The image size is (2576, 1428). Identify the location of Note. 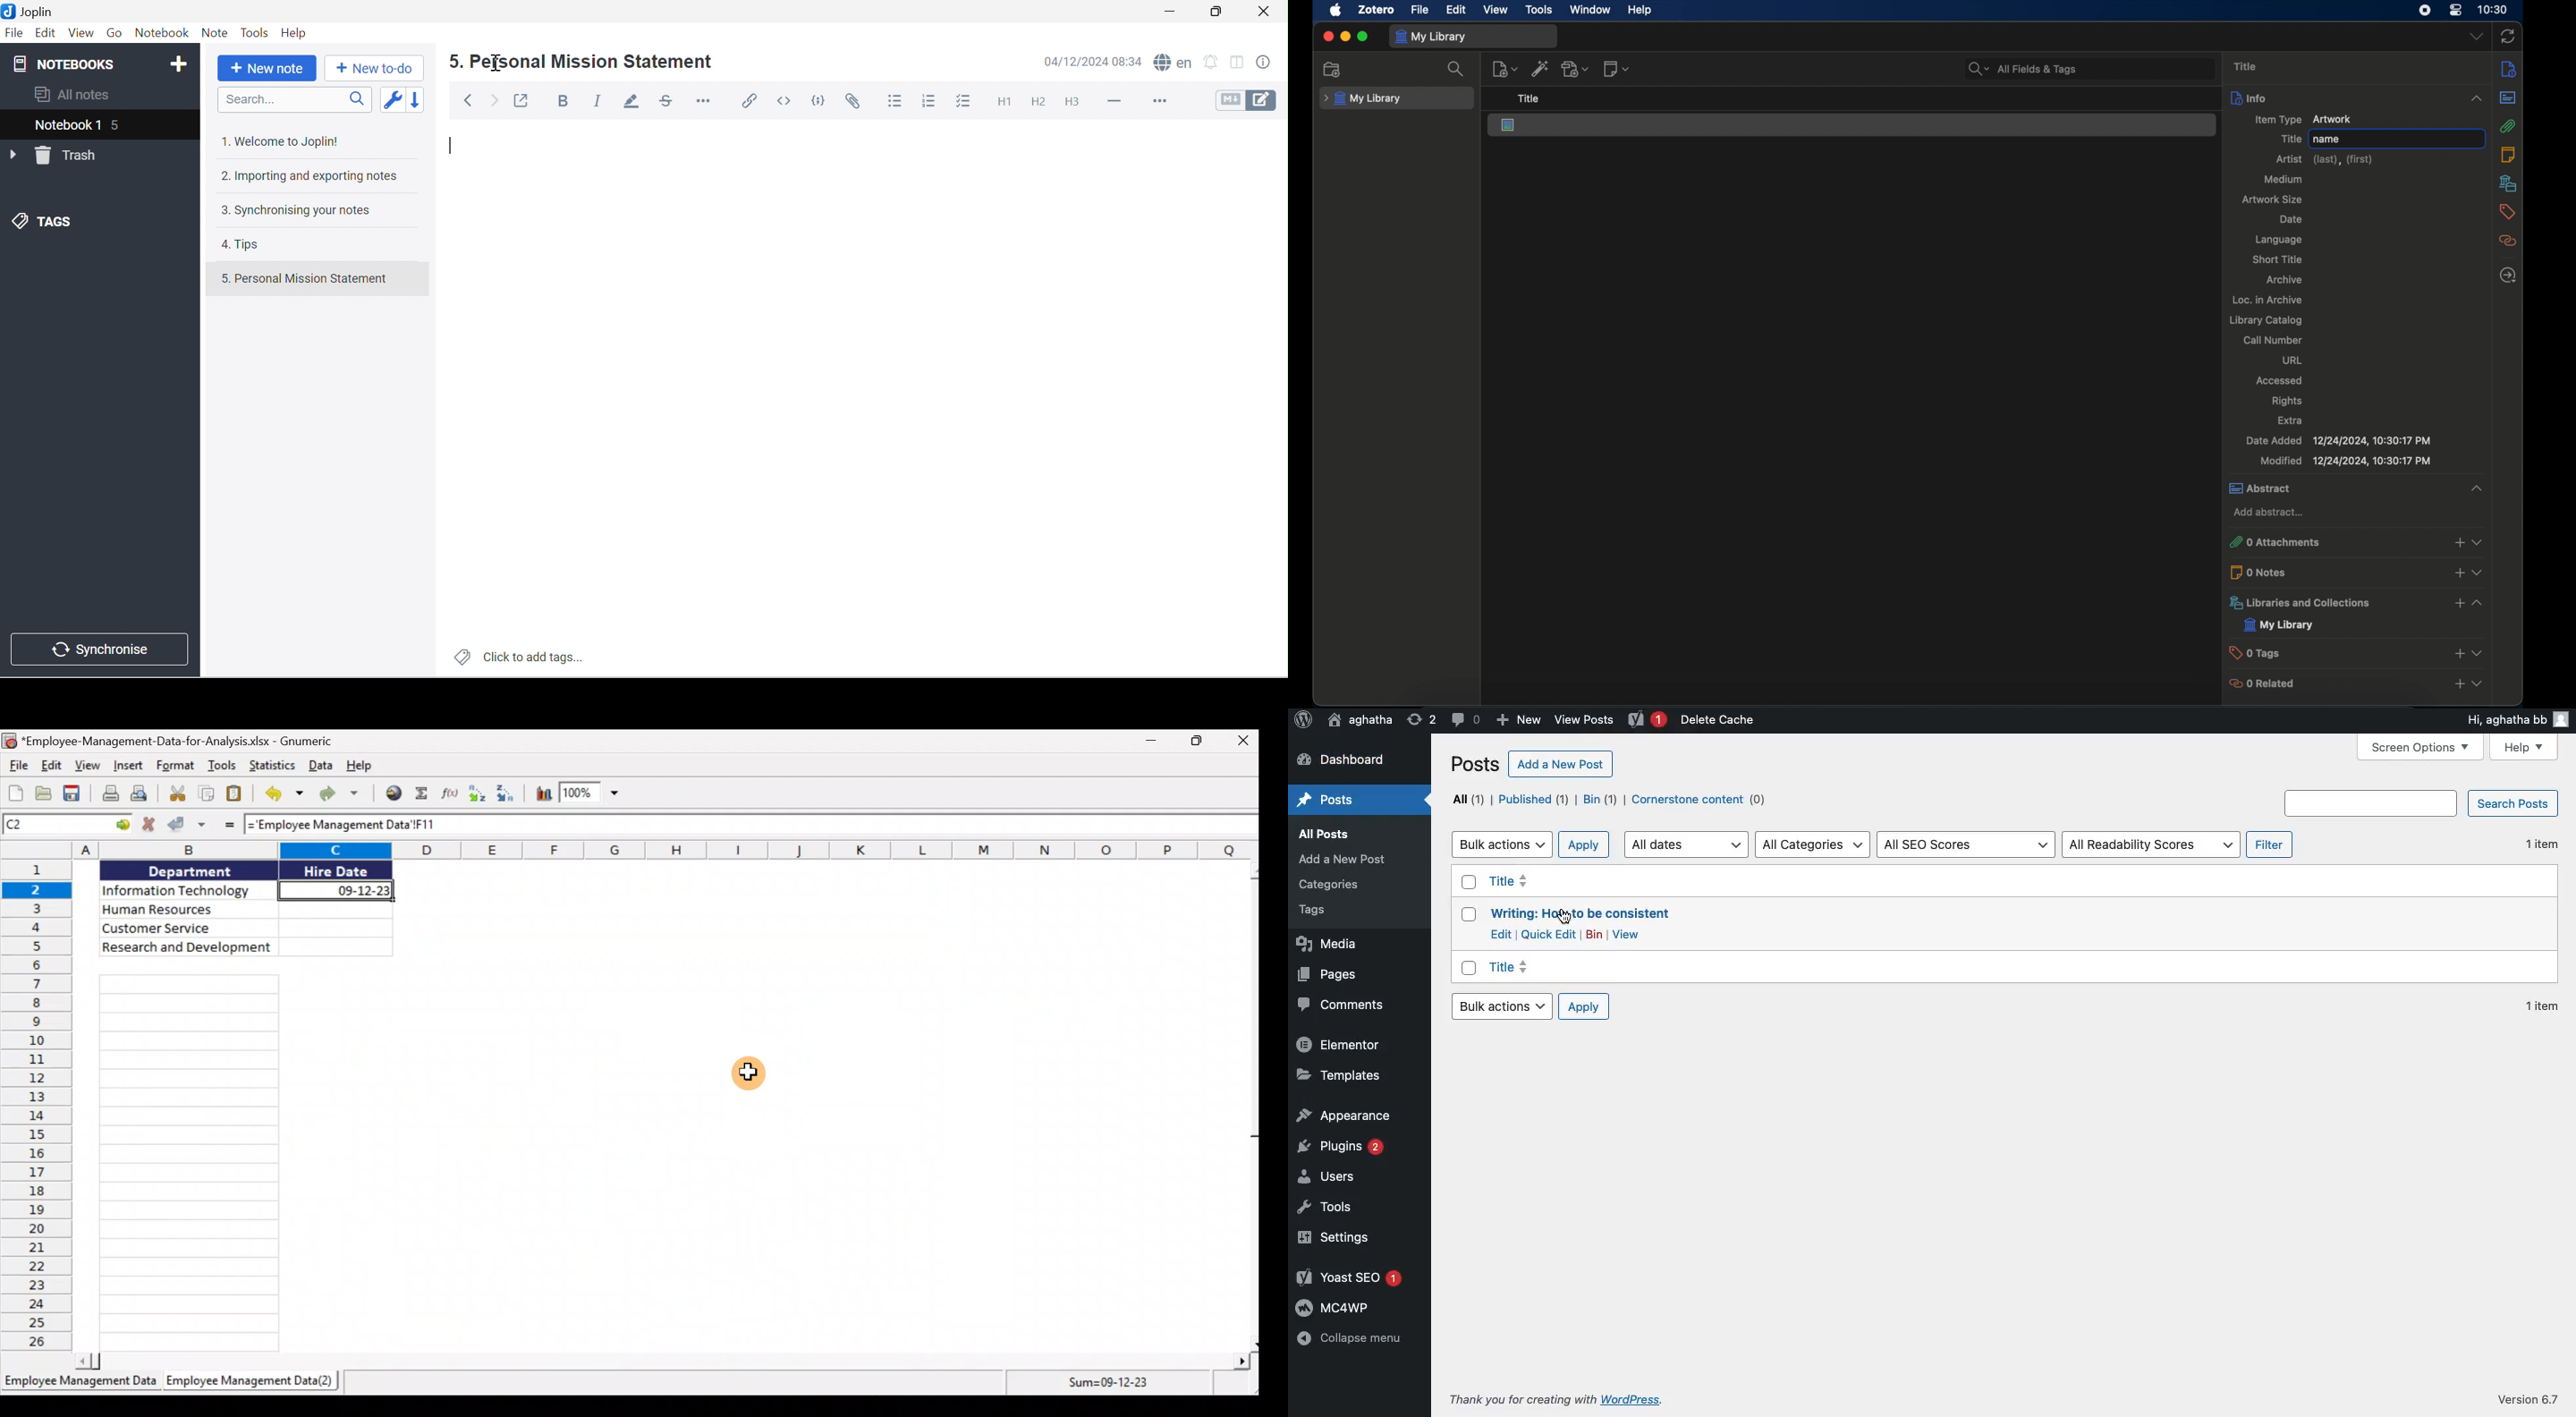
(216, 32).